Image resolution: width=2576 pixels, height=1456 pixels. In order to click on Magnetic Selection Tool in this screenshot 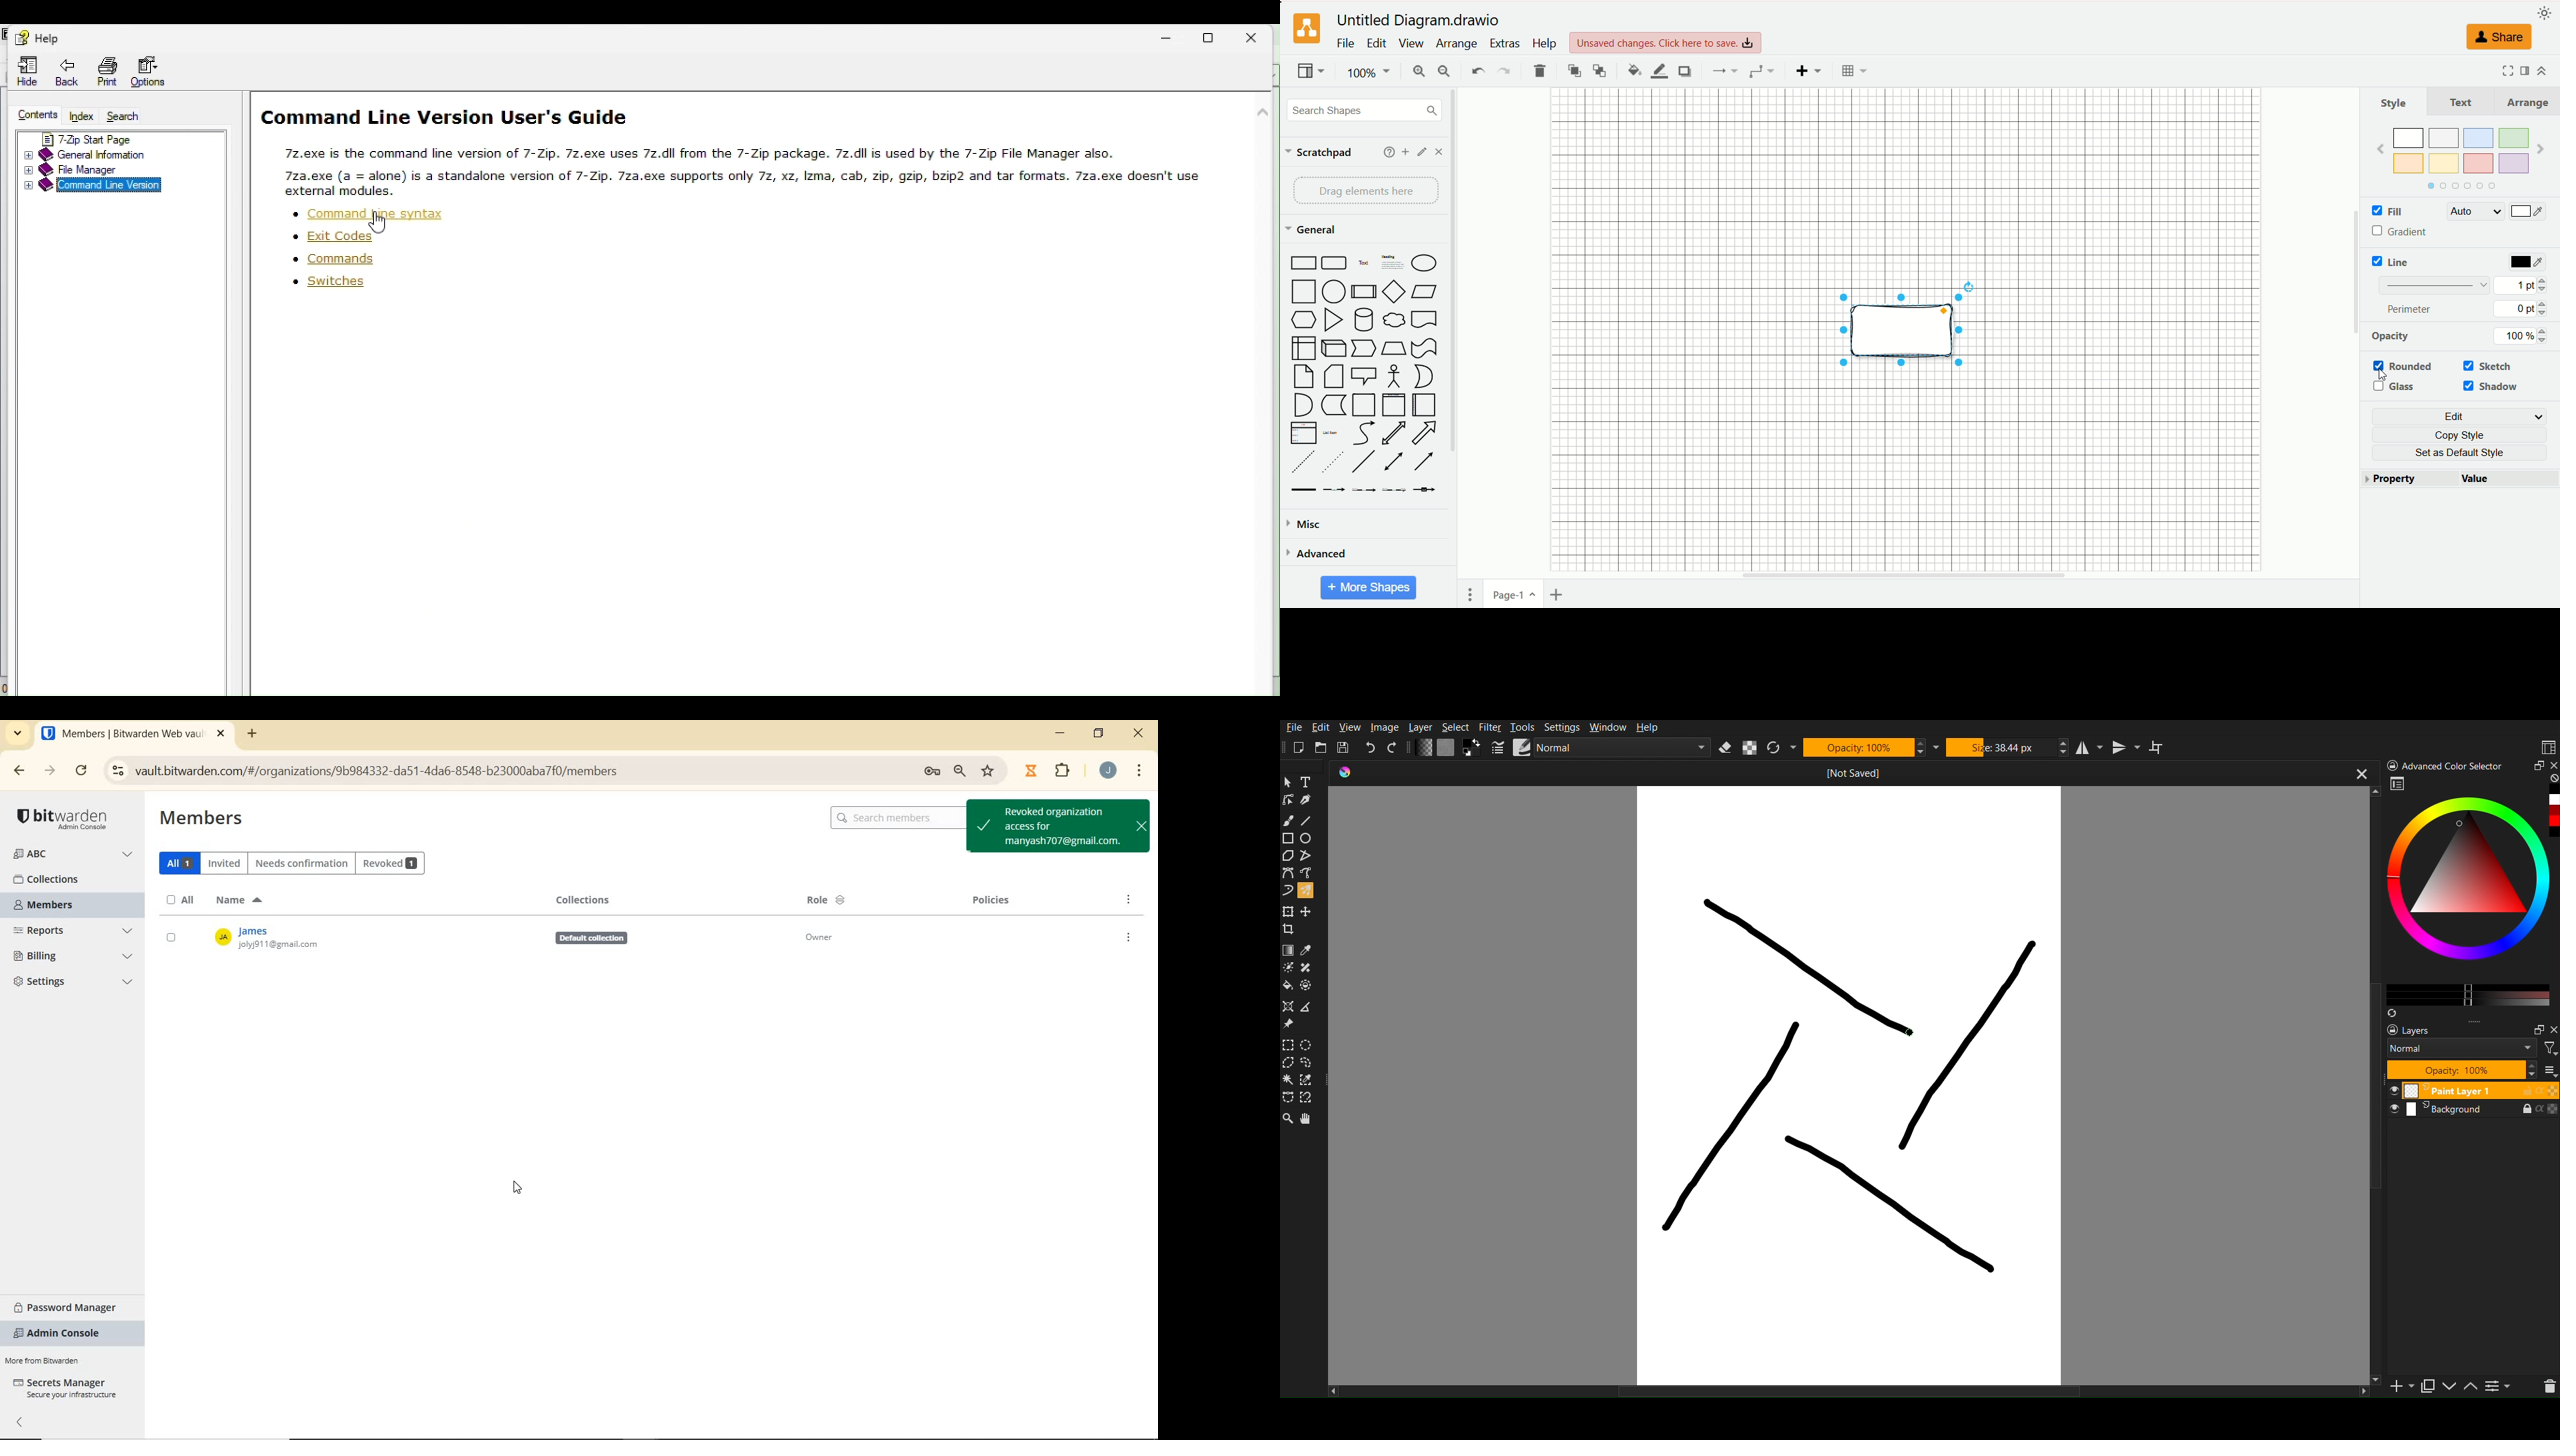, I will do `click(1311, 1098)`.